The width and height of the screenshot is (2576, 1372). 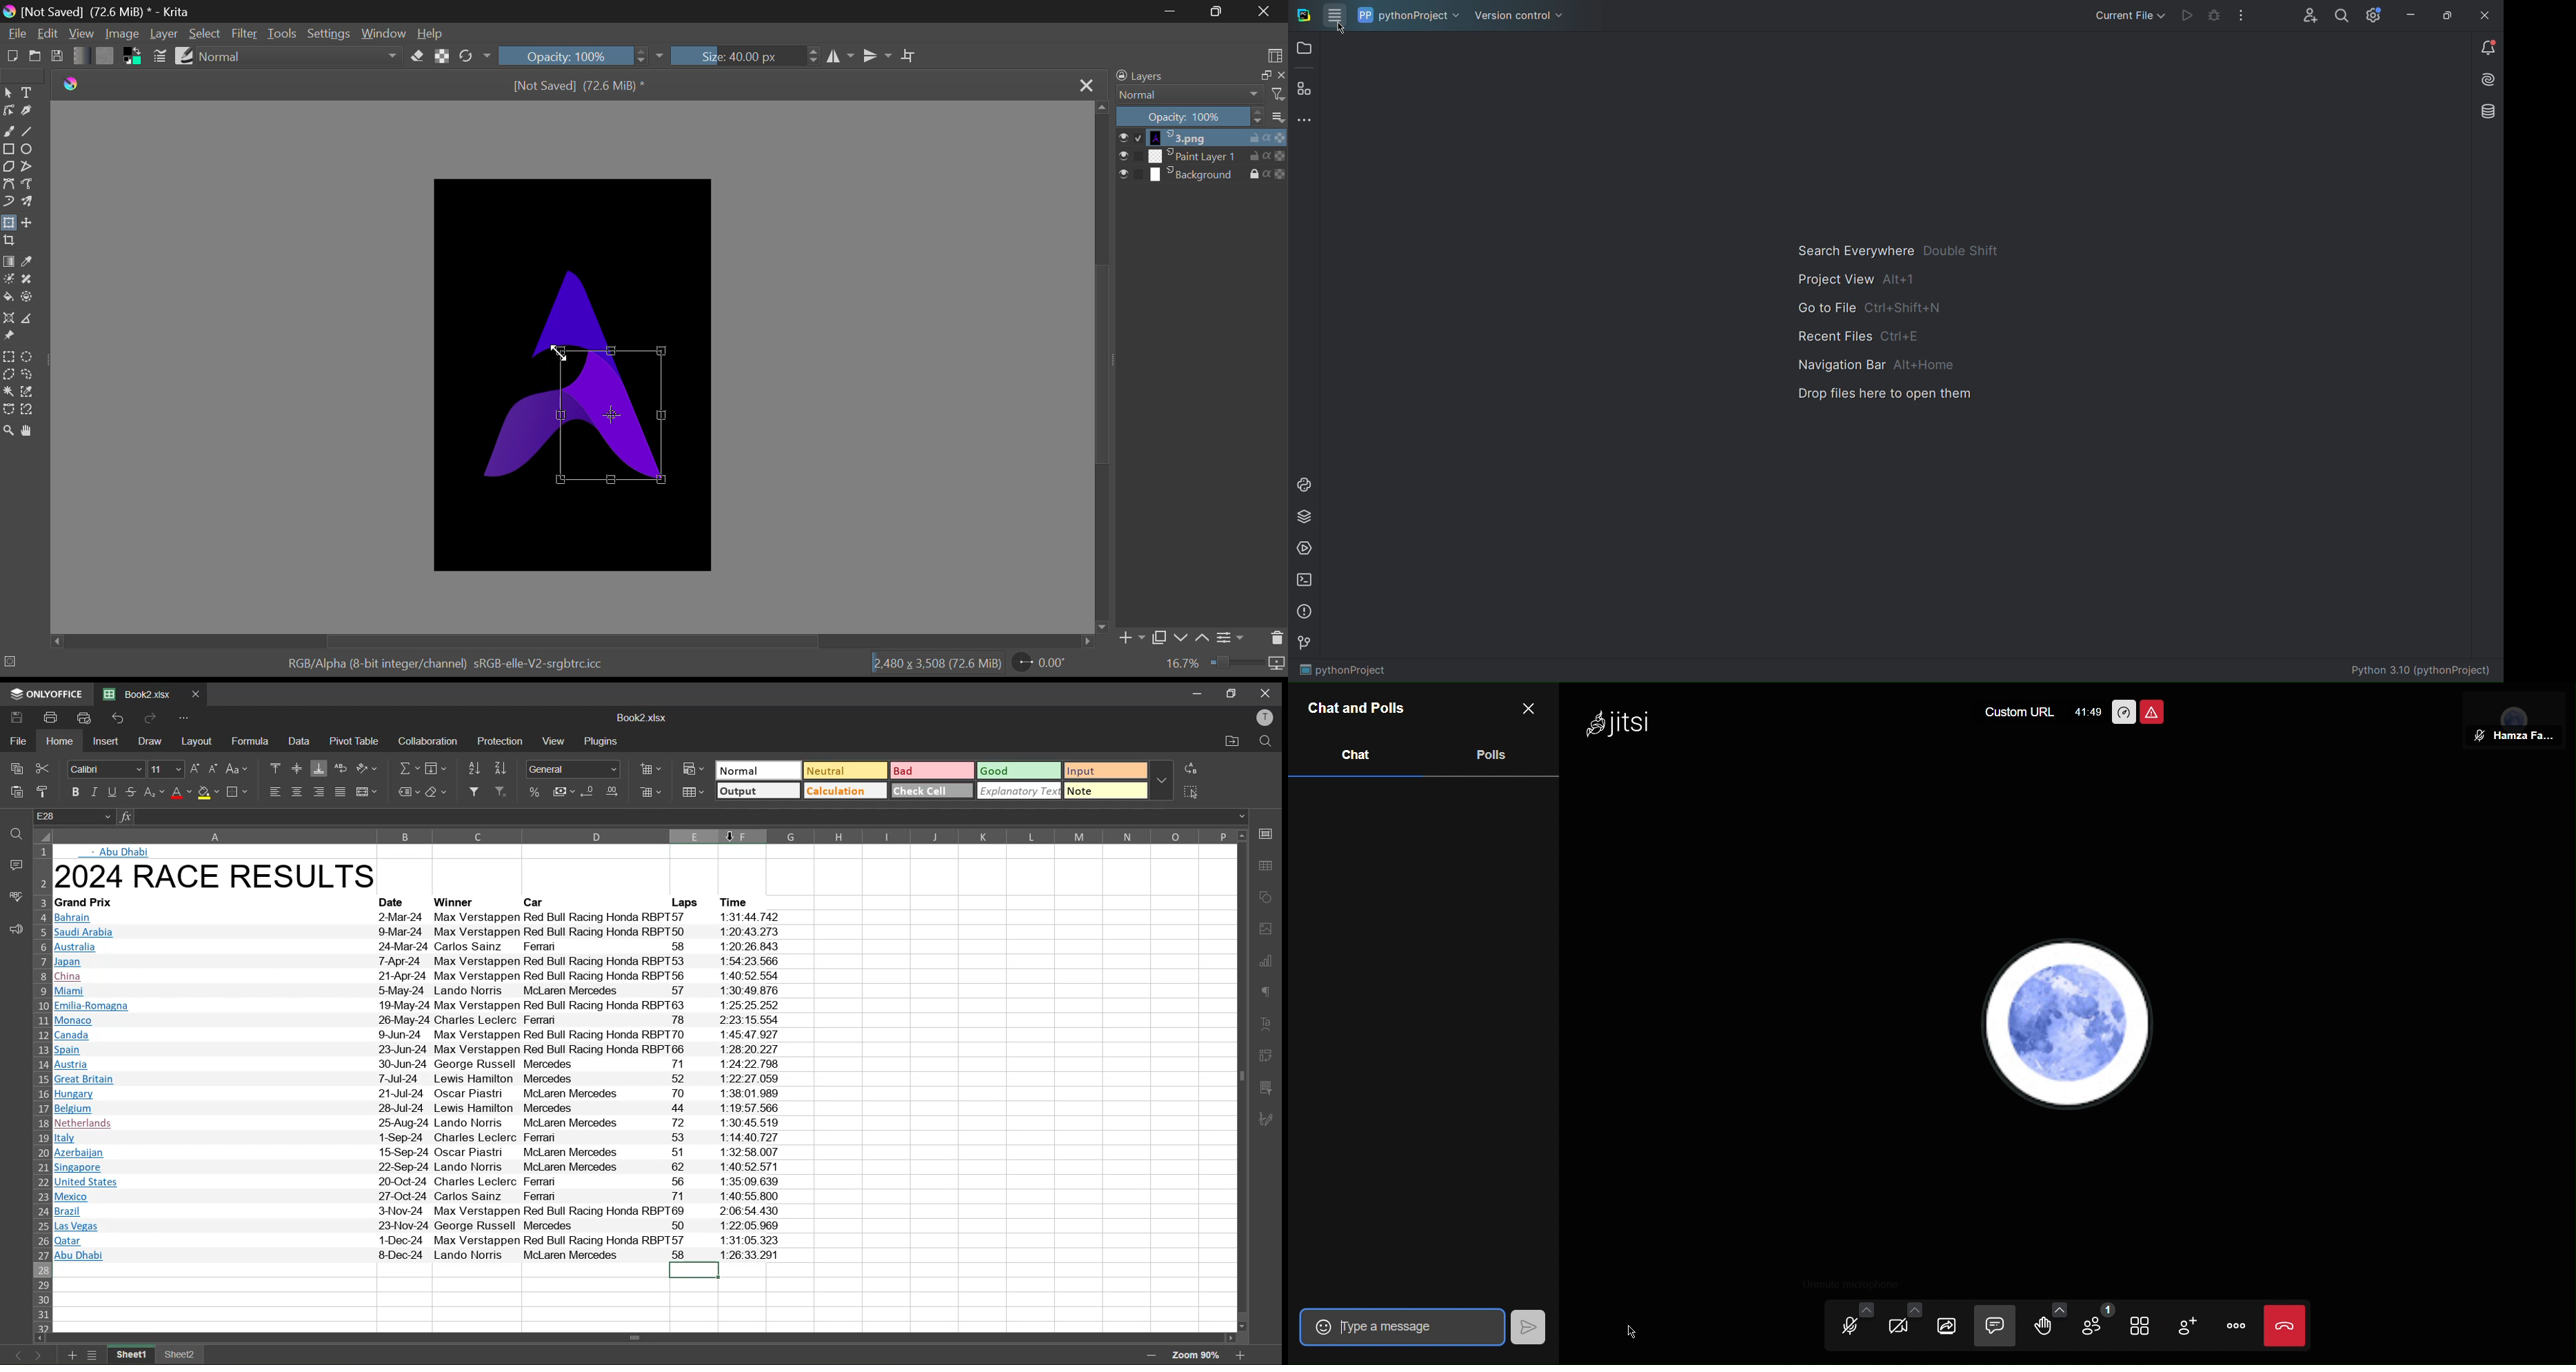 I want to click on comments, so click(x=11, y=863).